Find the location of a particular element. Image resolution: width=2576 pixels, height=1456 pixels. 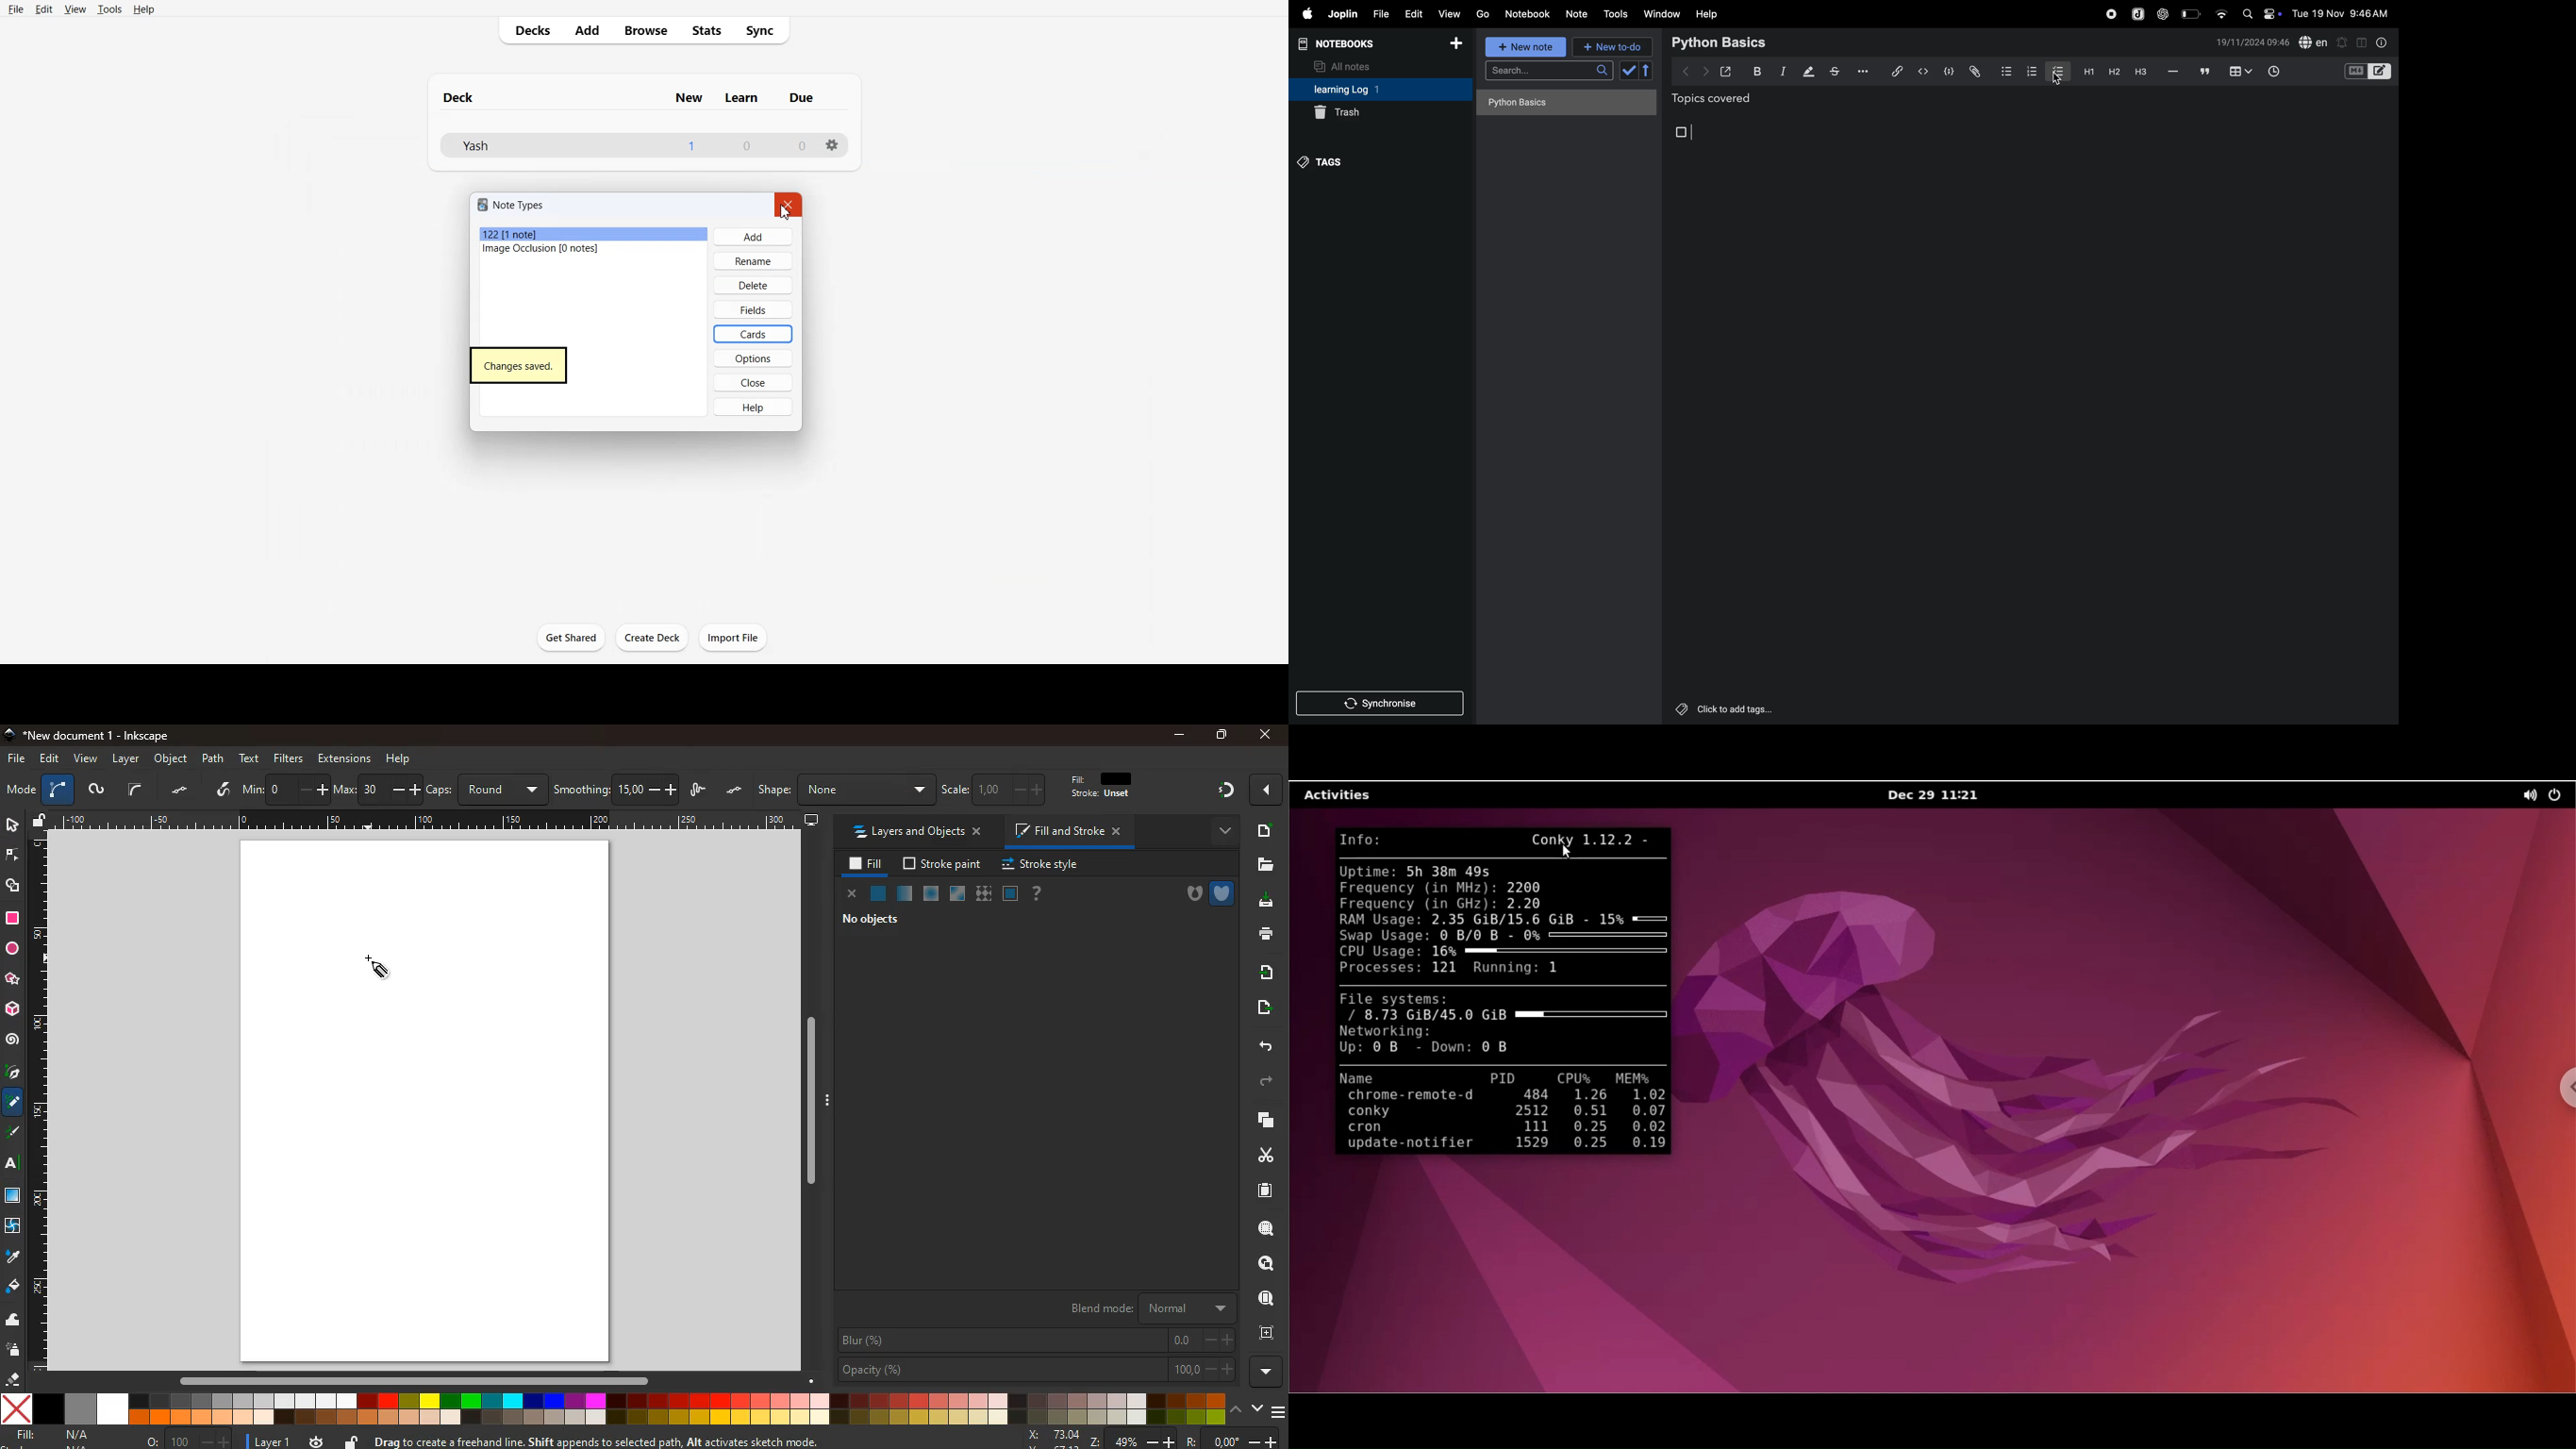

joplin is located at coordinates (1342, 14).